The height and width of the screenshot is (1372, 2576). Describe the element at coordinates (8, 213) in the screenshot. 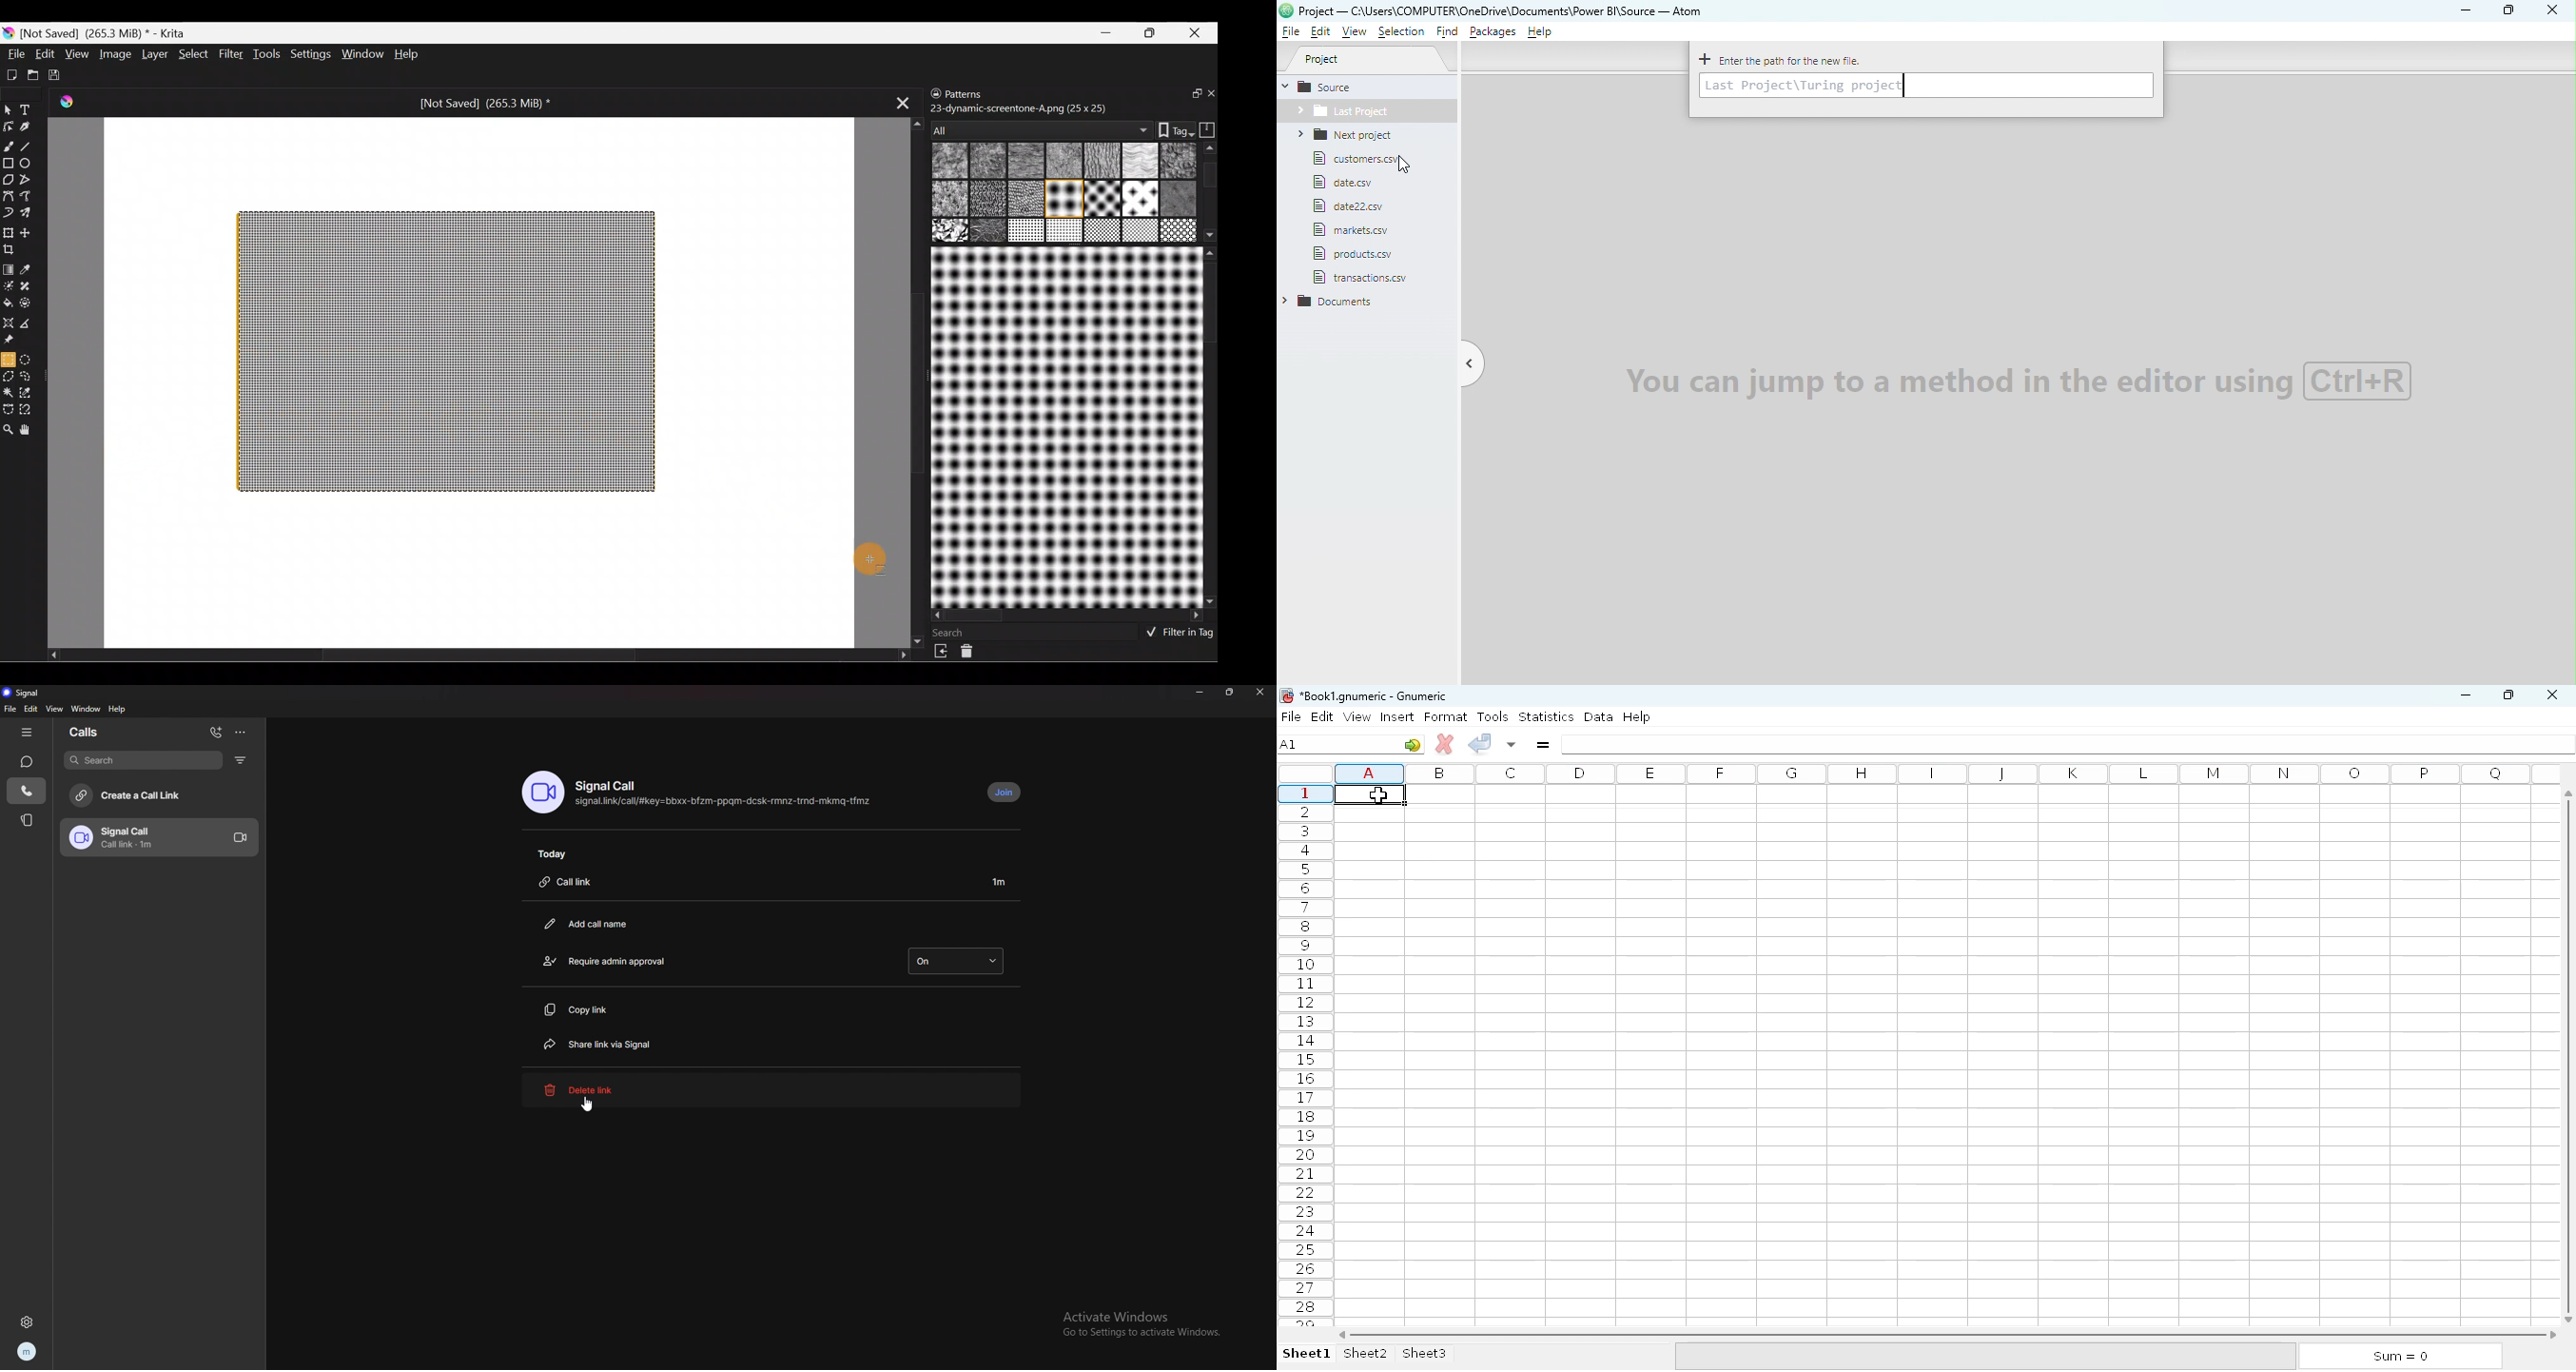

I see `Dynamic brush tool` at that location.